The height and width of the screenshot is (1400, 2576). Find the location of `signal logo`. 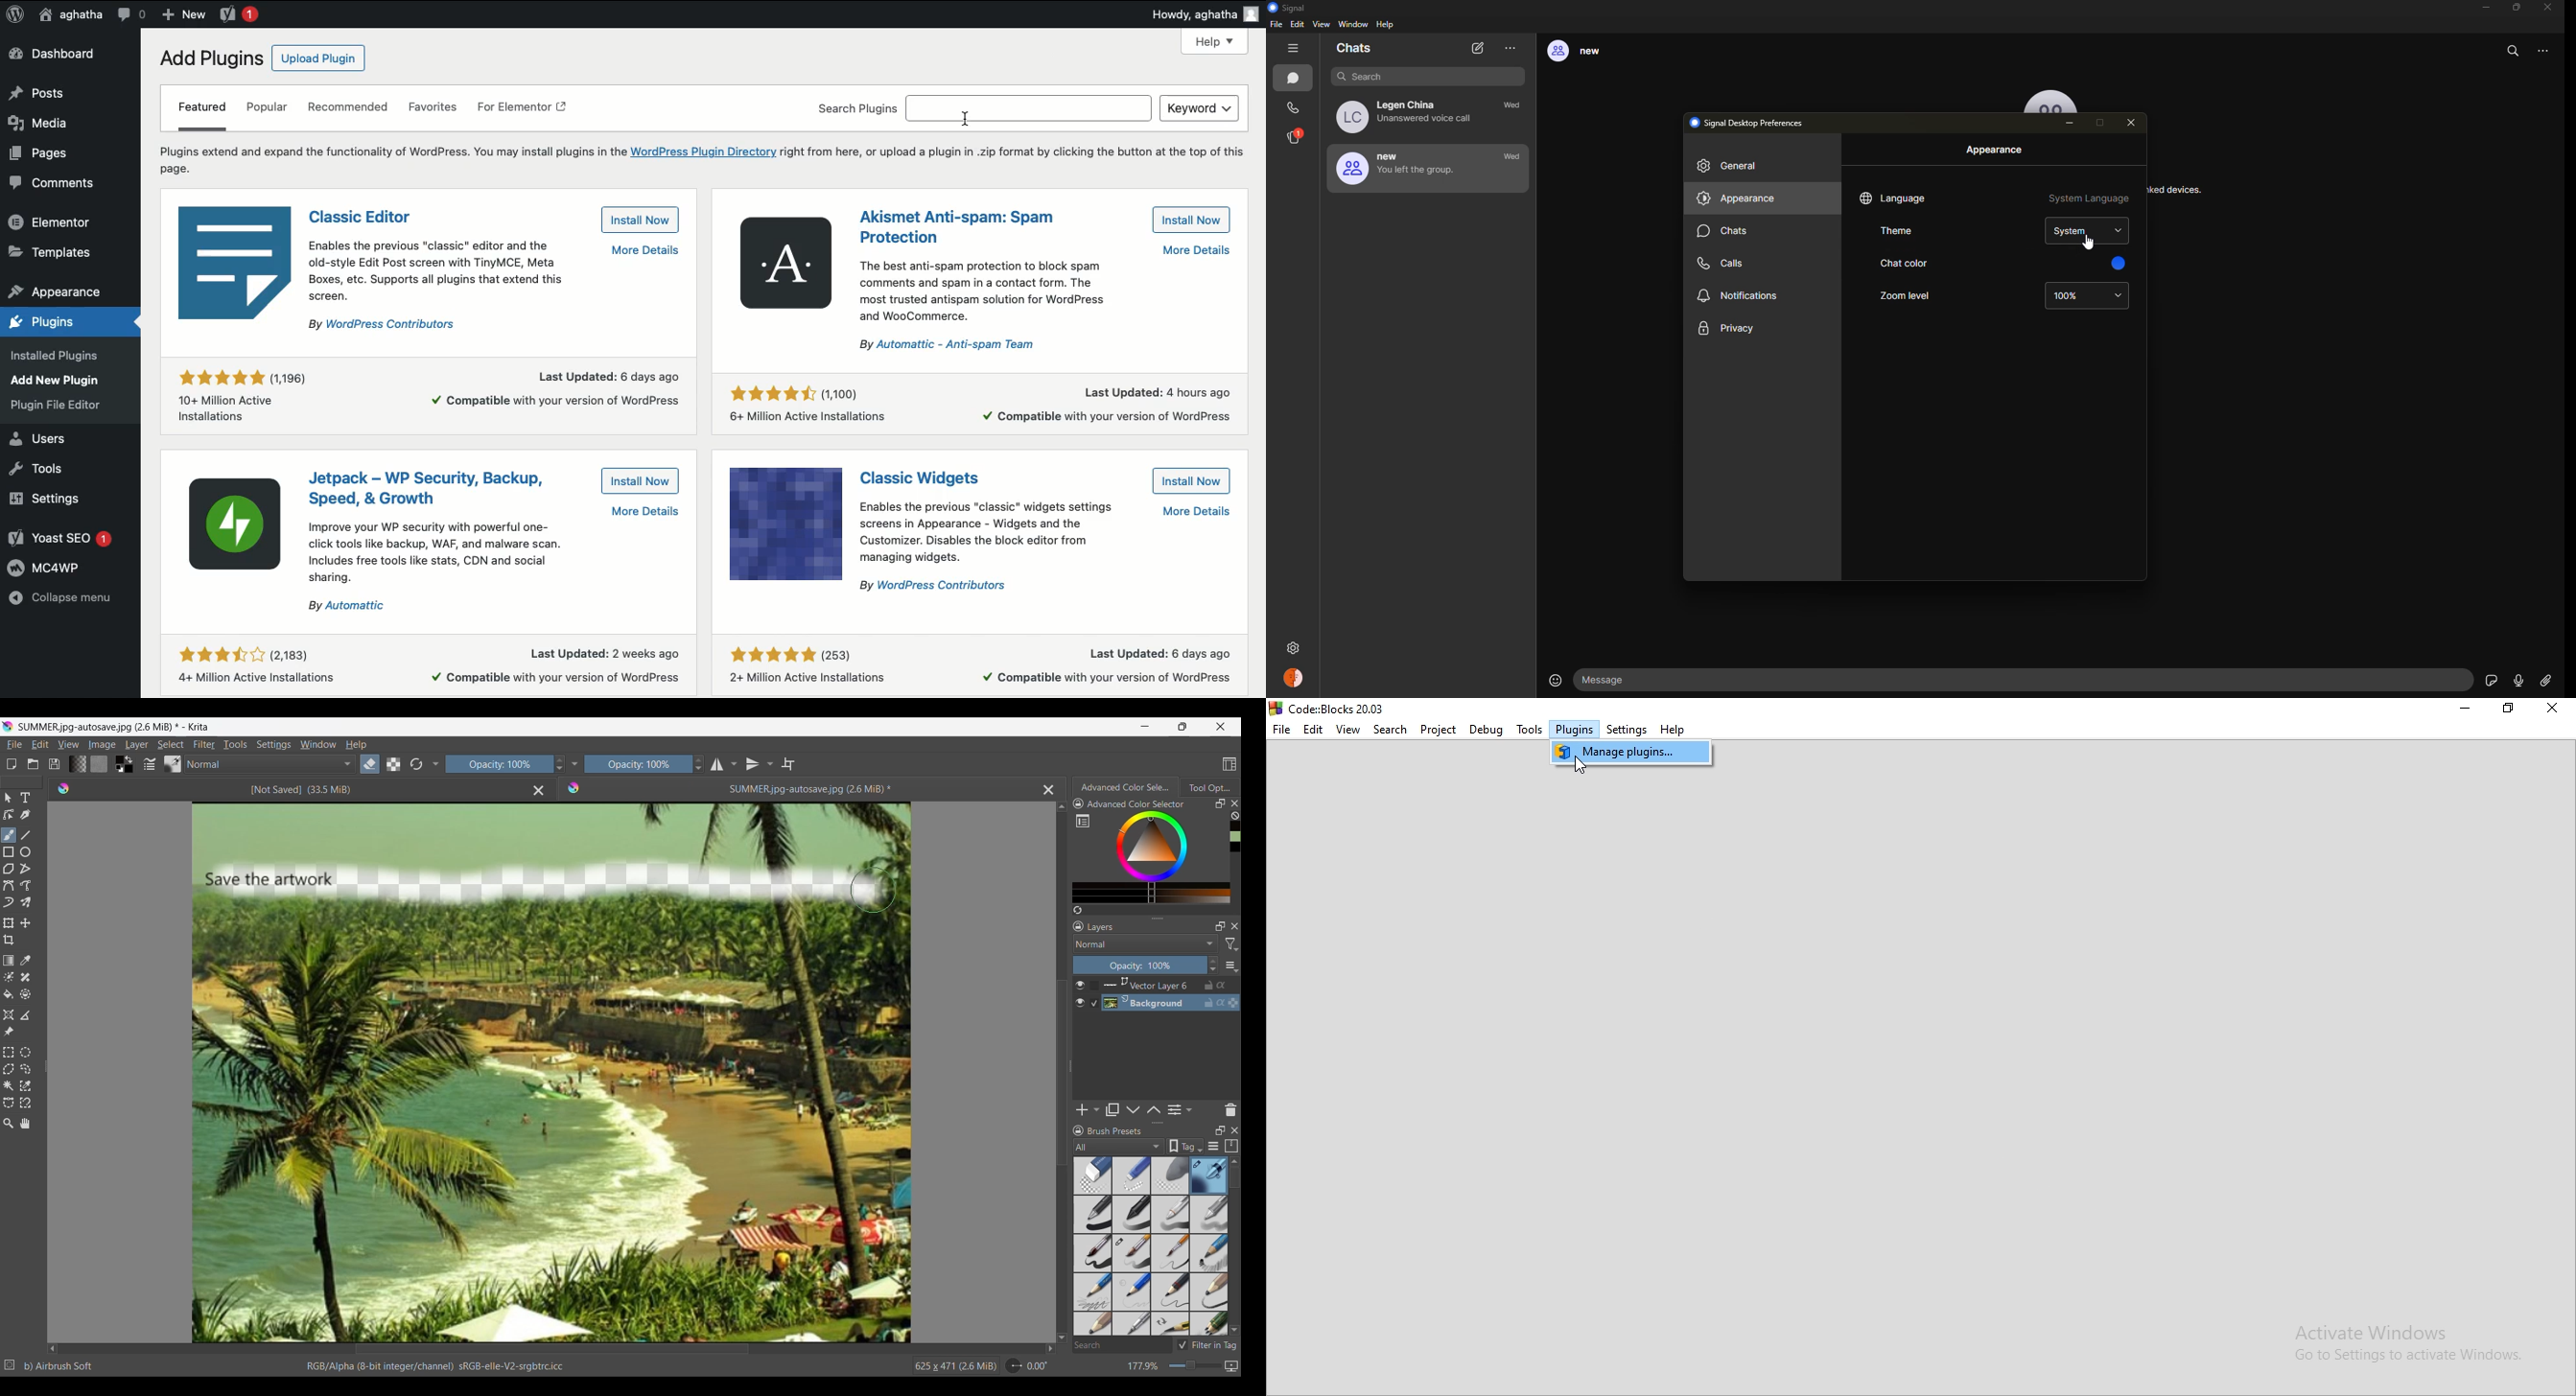

signal logo is located at coordinates (1291, 7).